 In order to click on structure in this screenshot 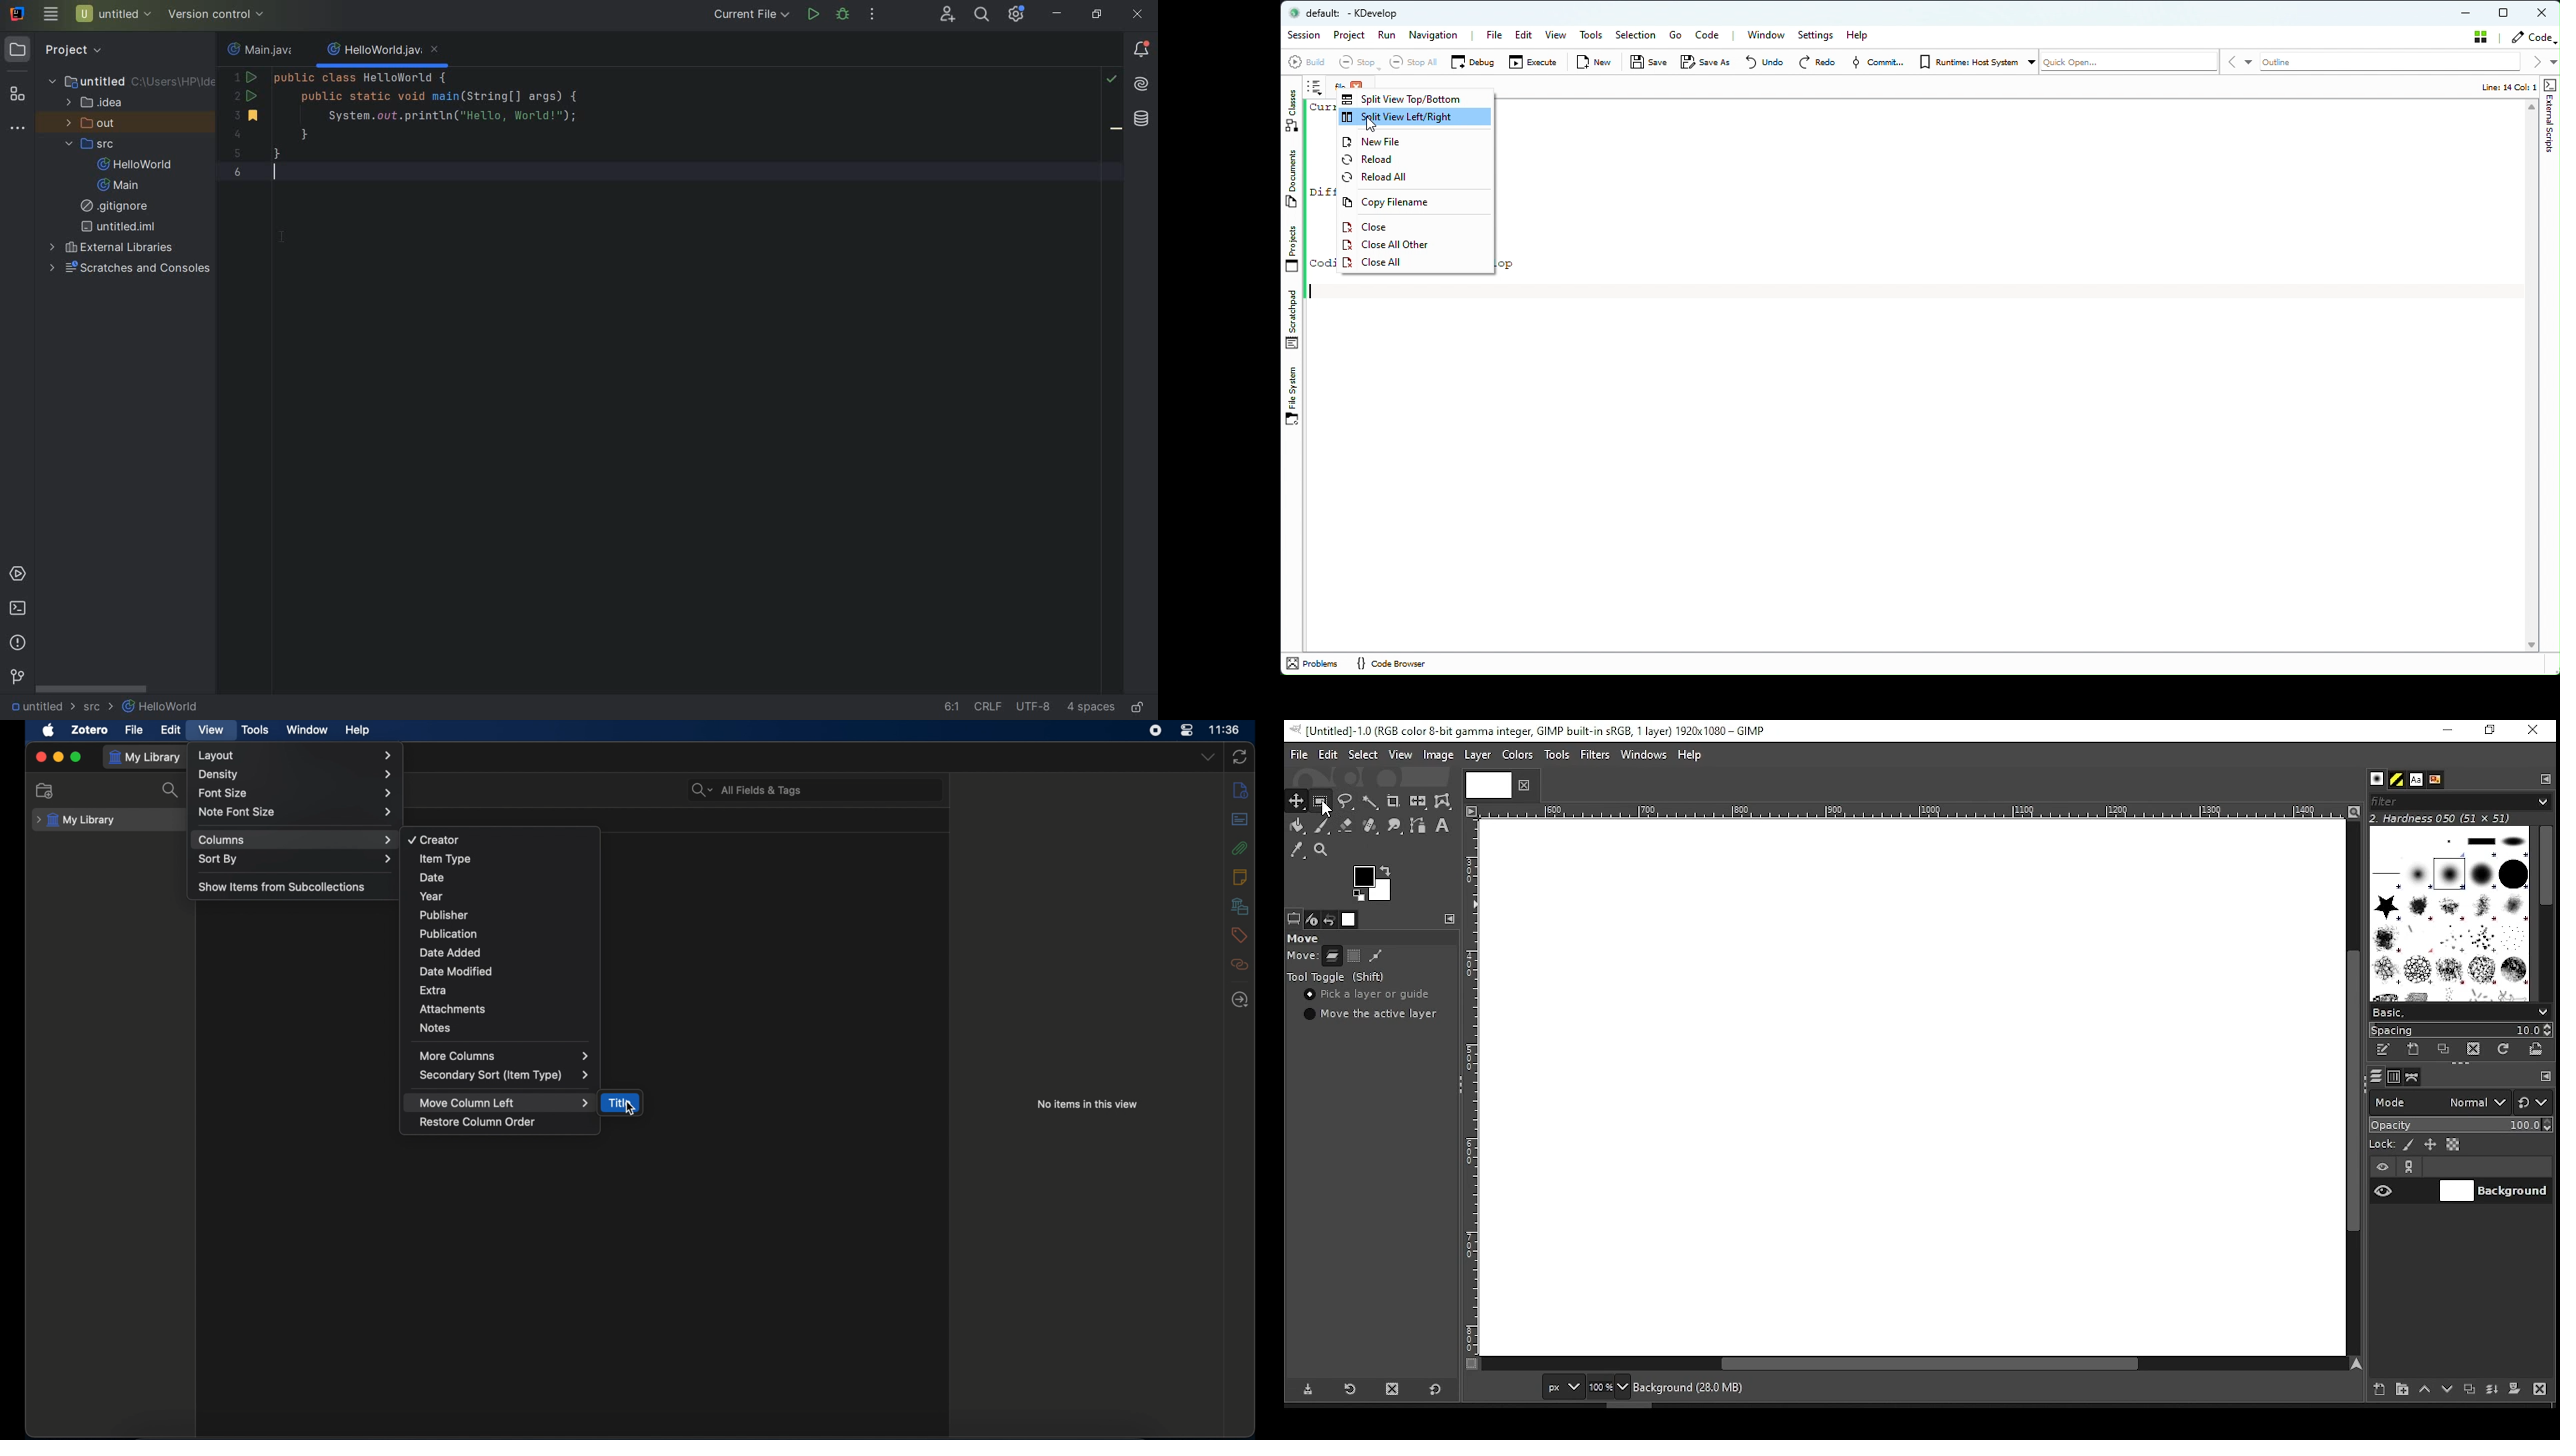, I will do `click(17, 96)`.